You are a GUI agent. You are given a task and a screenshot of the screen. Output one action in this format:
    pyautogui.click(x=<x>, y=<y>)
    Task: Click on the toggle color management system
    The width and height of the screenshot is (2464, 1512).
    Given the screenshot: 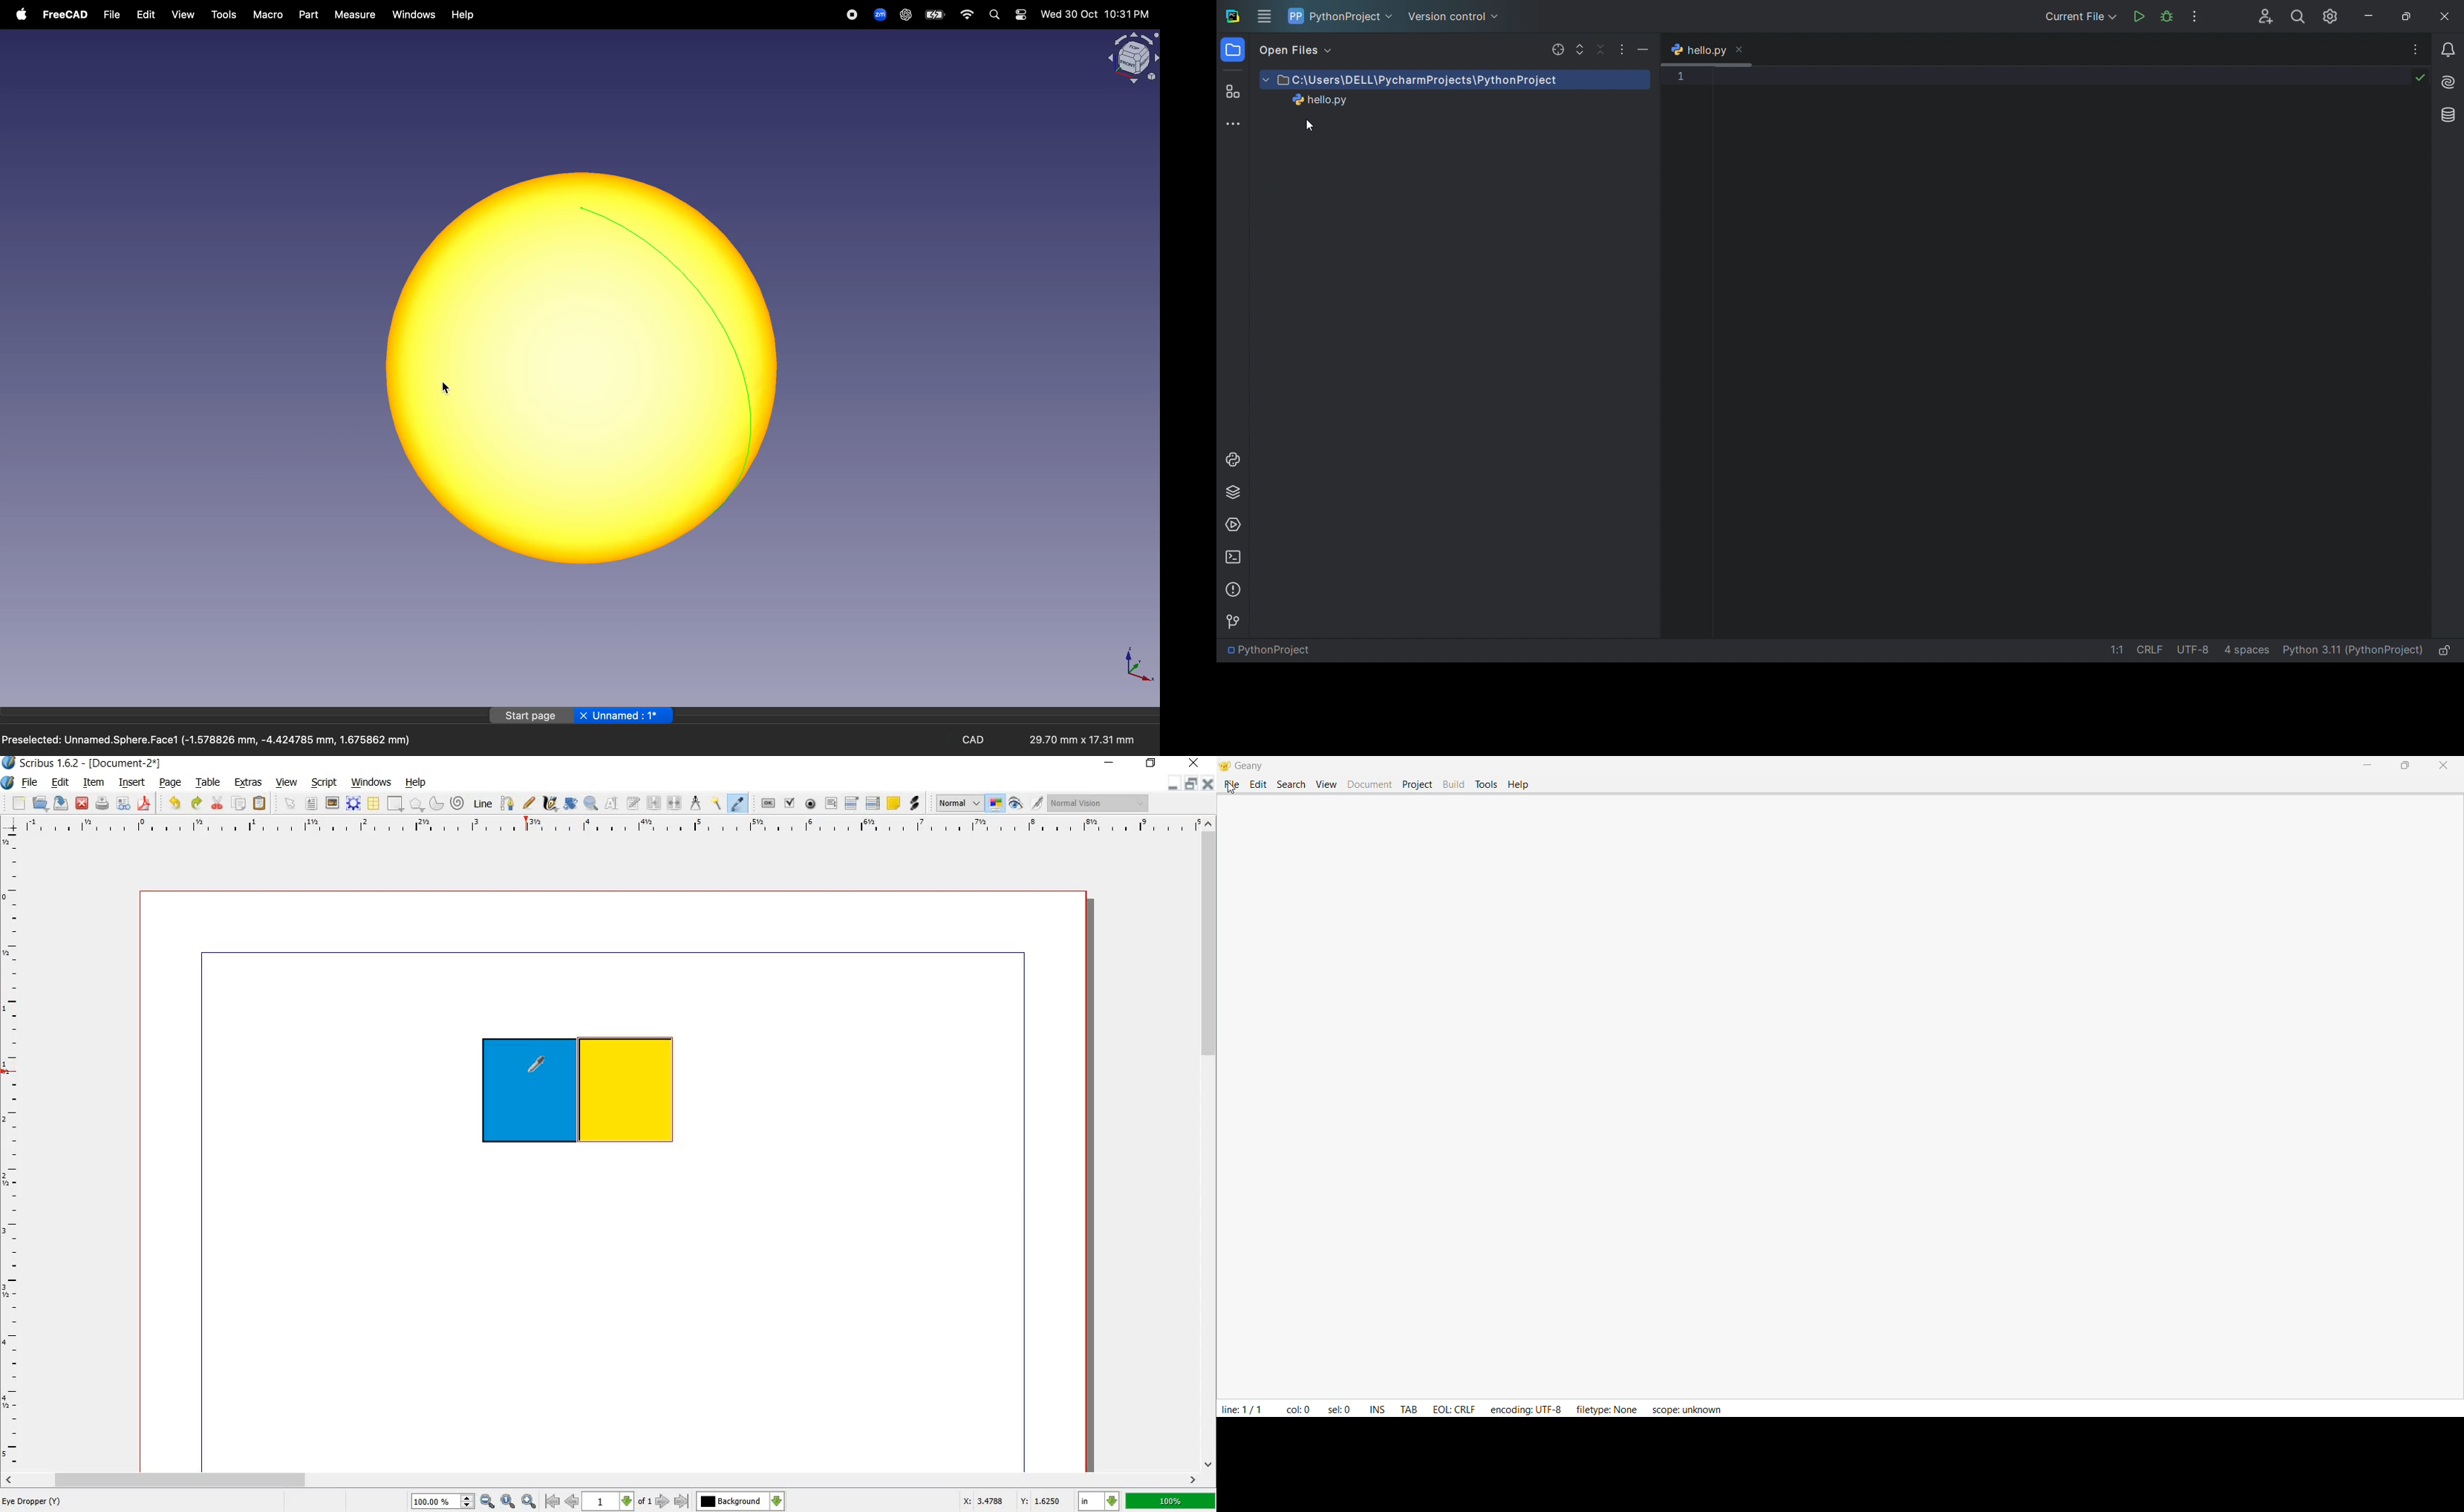 What is the action you would take?
    pyautogui.click(x=995, y=803)
    